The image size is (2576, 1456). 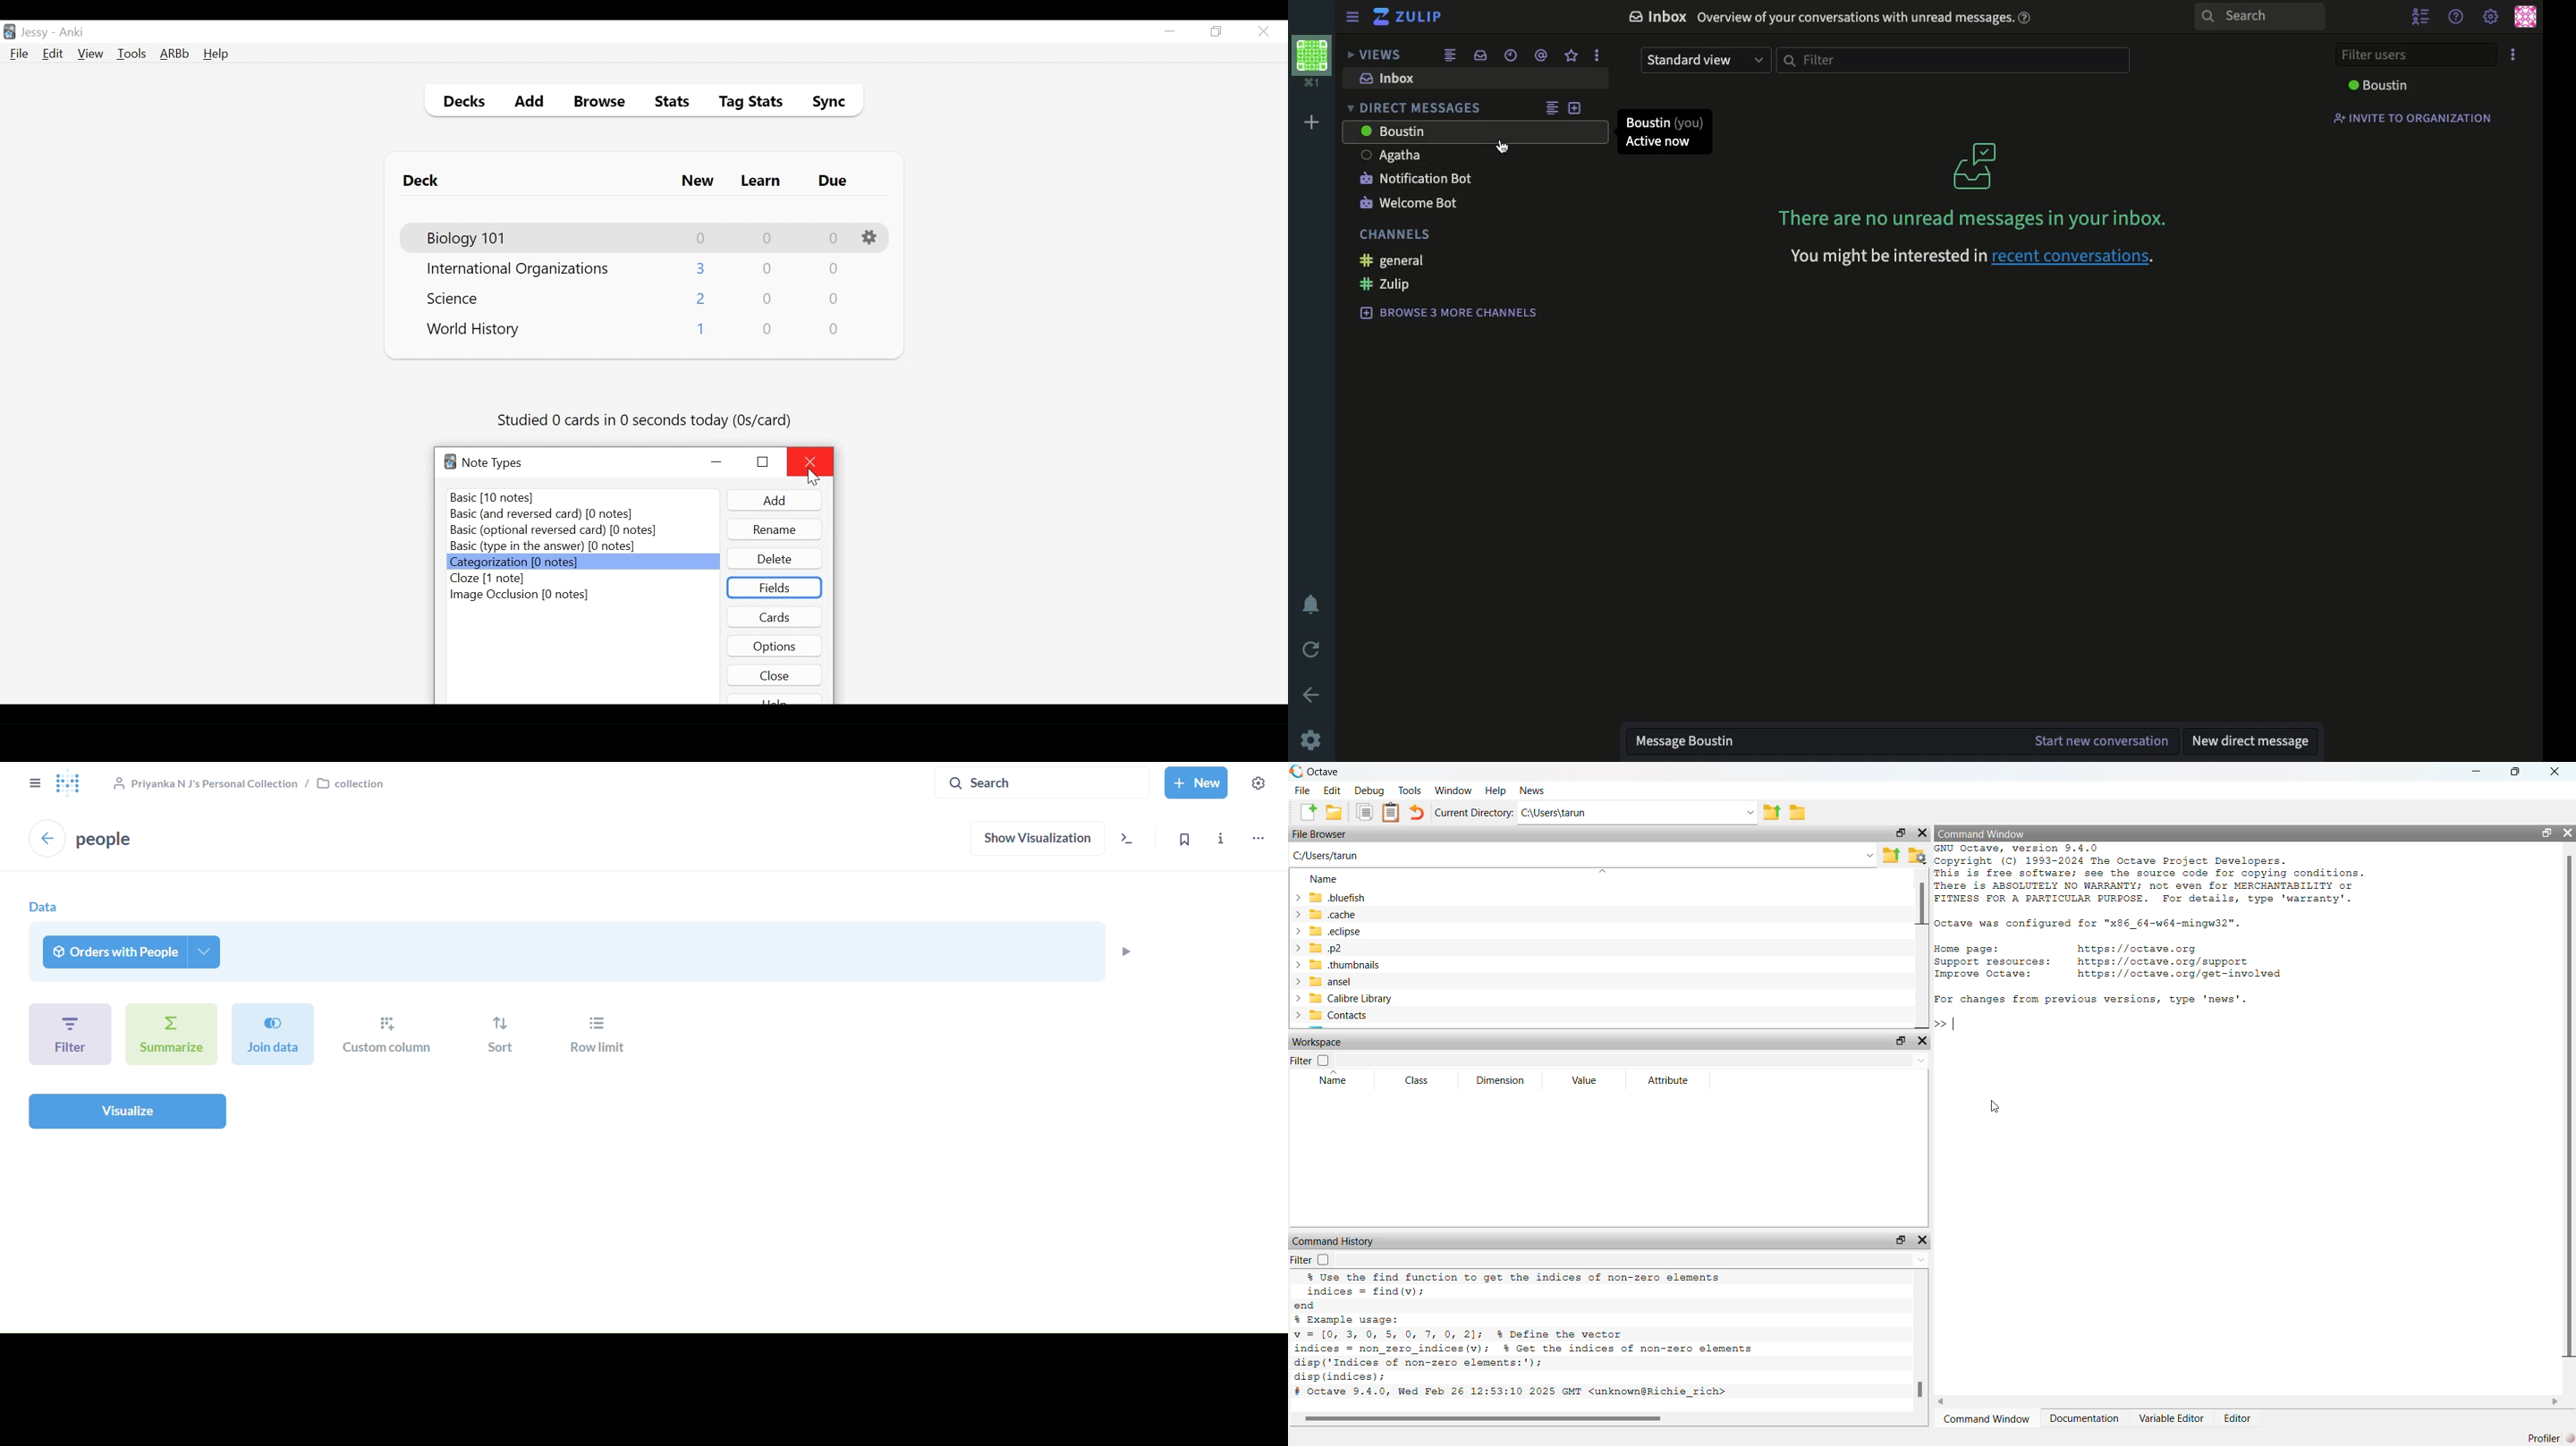 I want to click on Deck Name, so click(x=518, y=270).